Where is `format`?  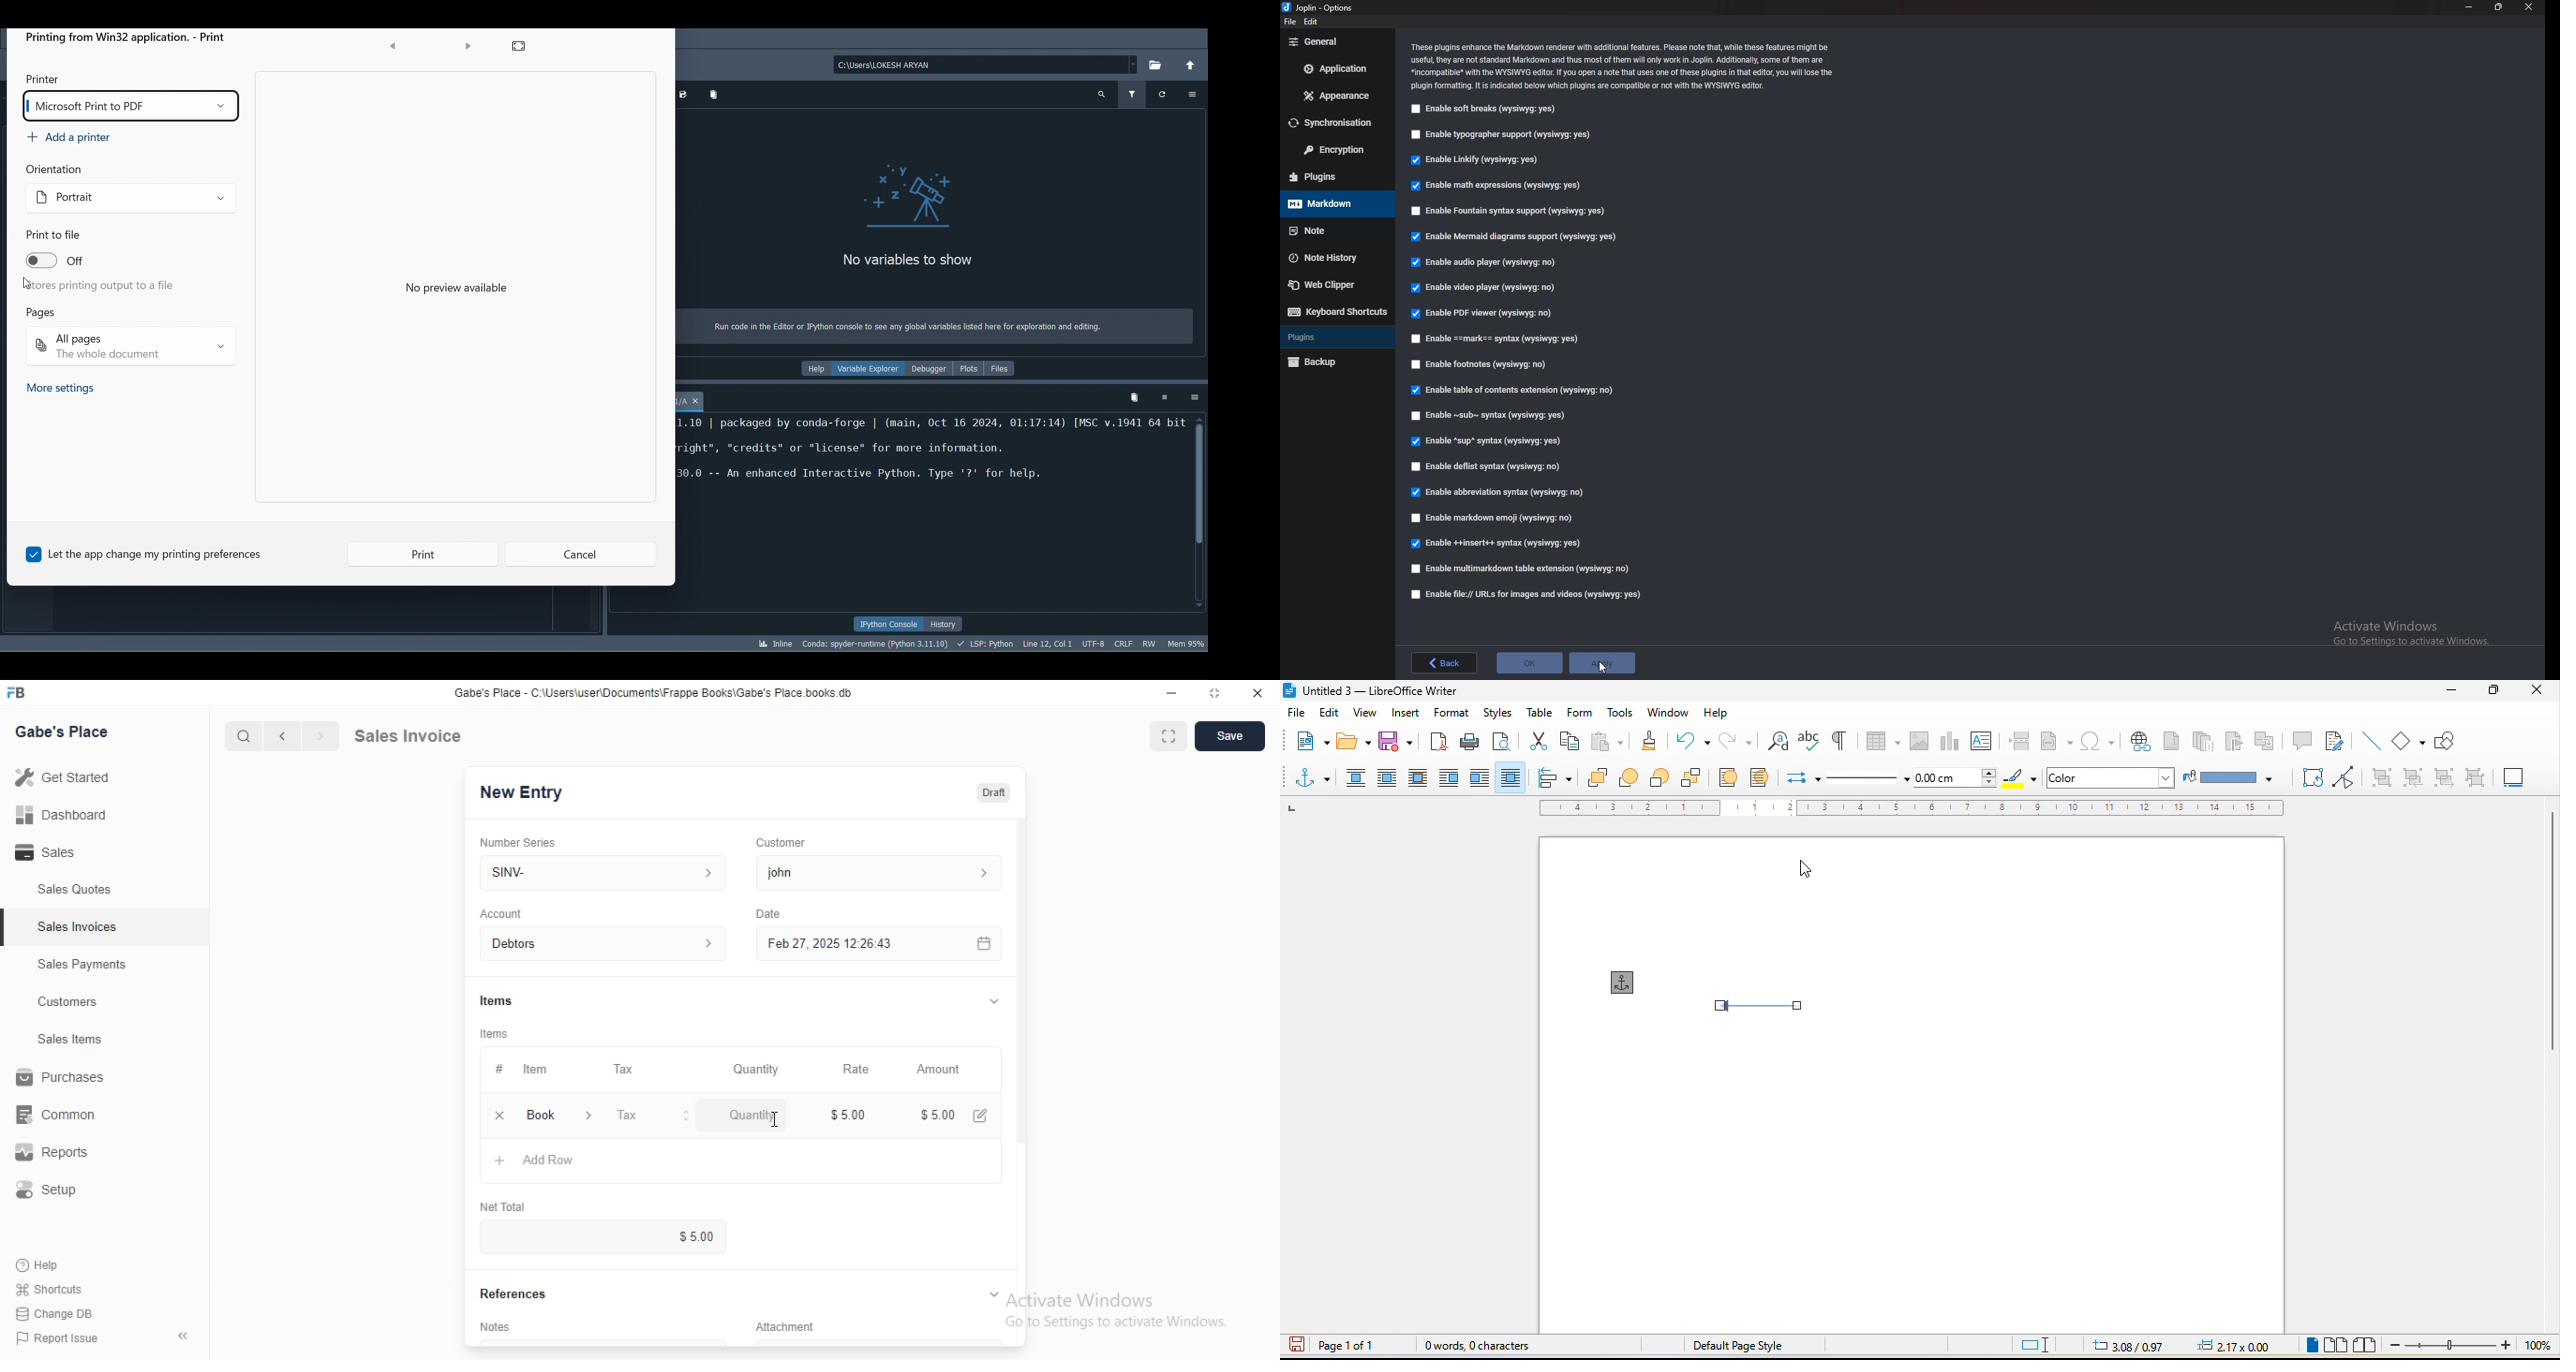
format is located at coordinates (1456, 714).